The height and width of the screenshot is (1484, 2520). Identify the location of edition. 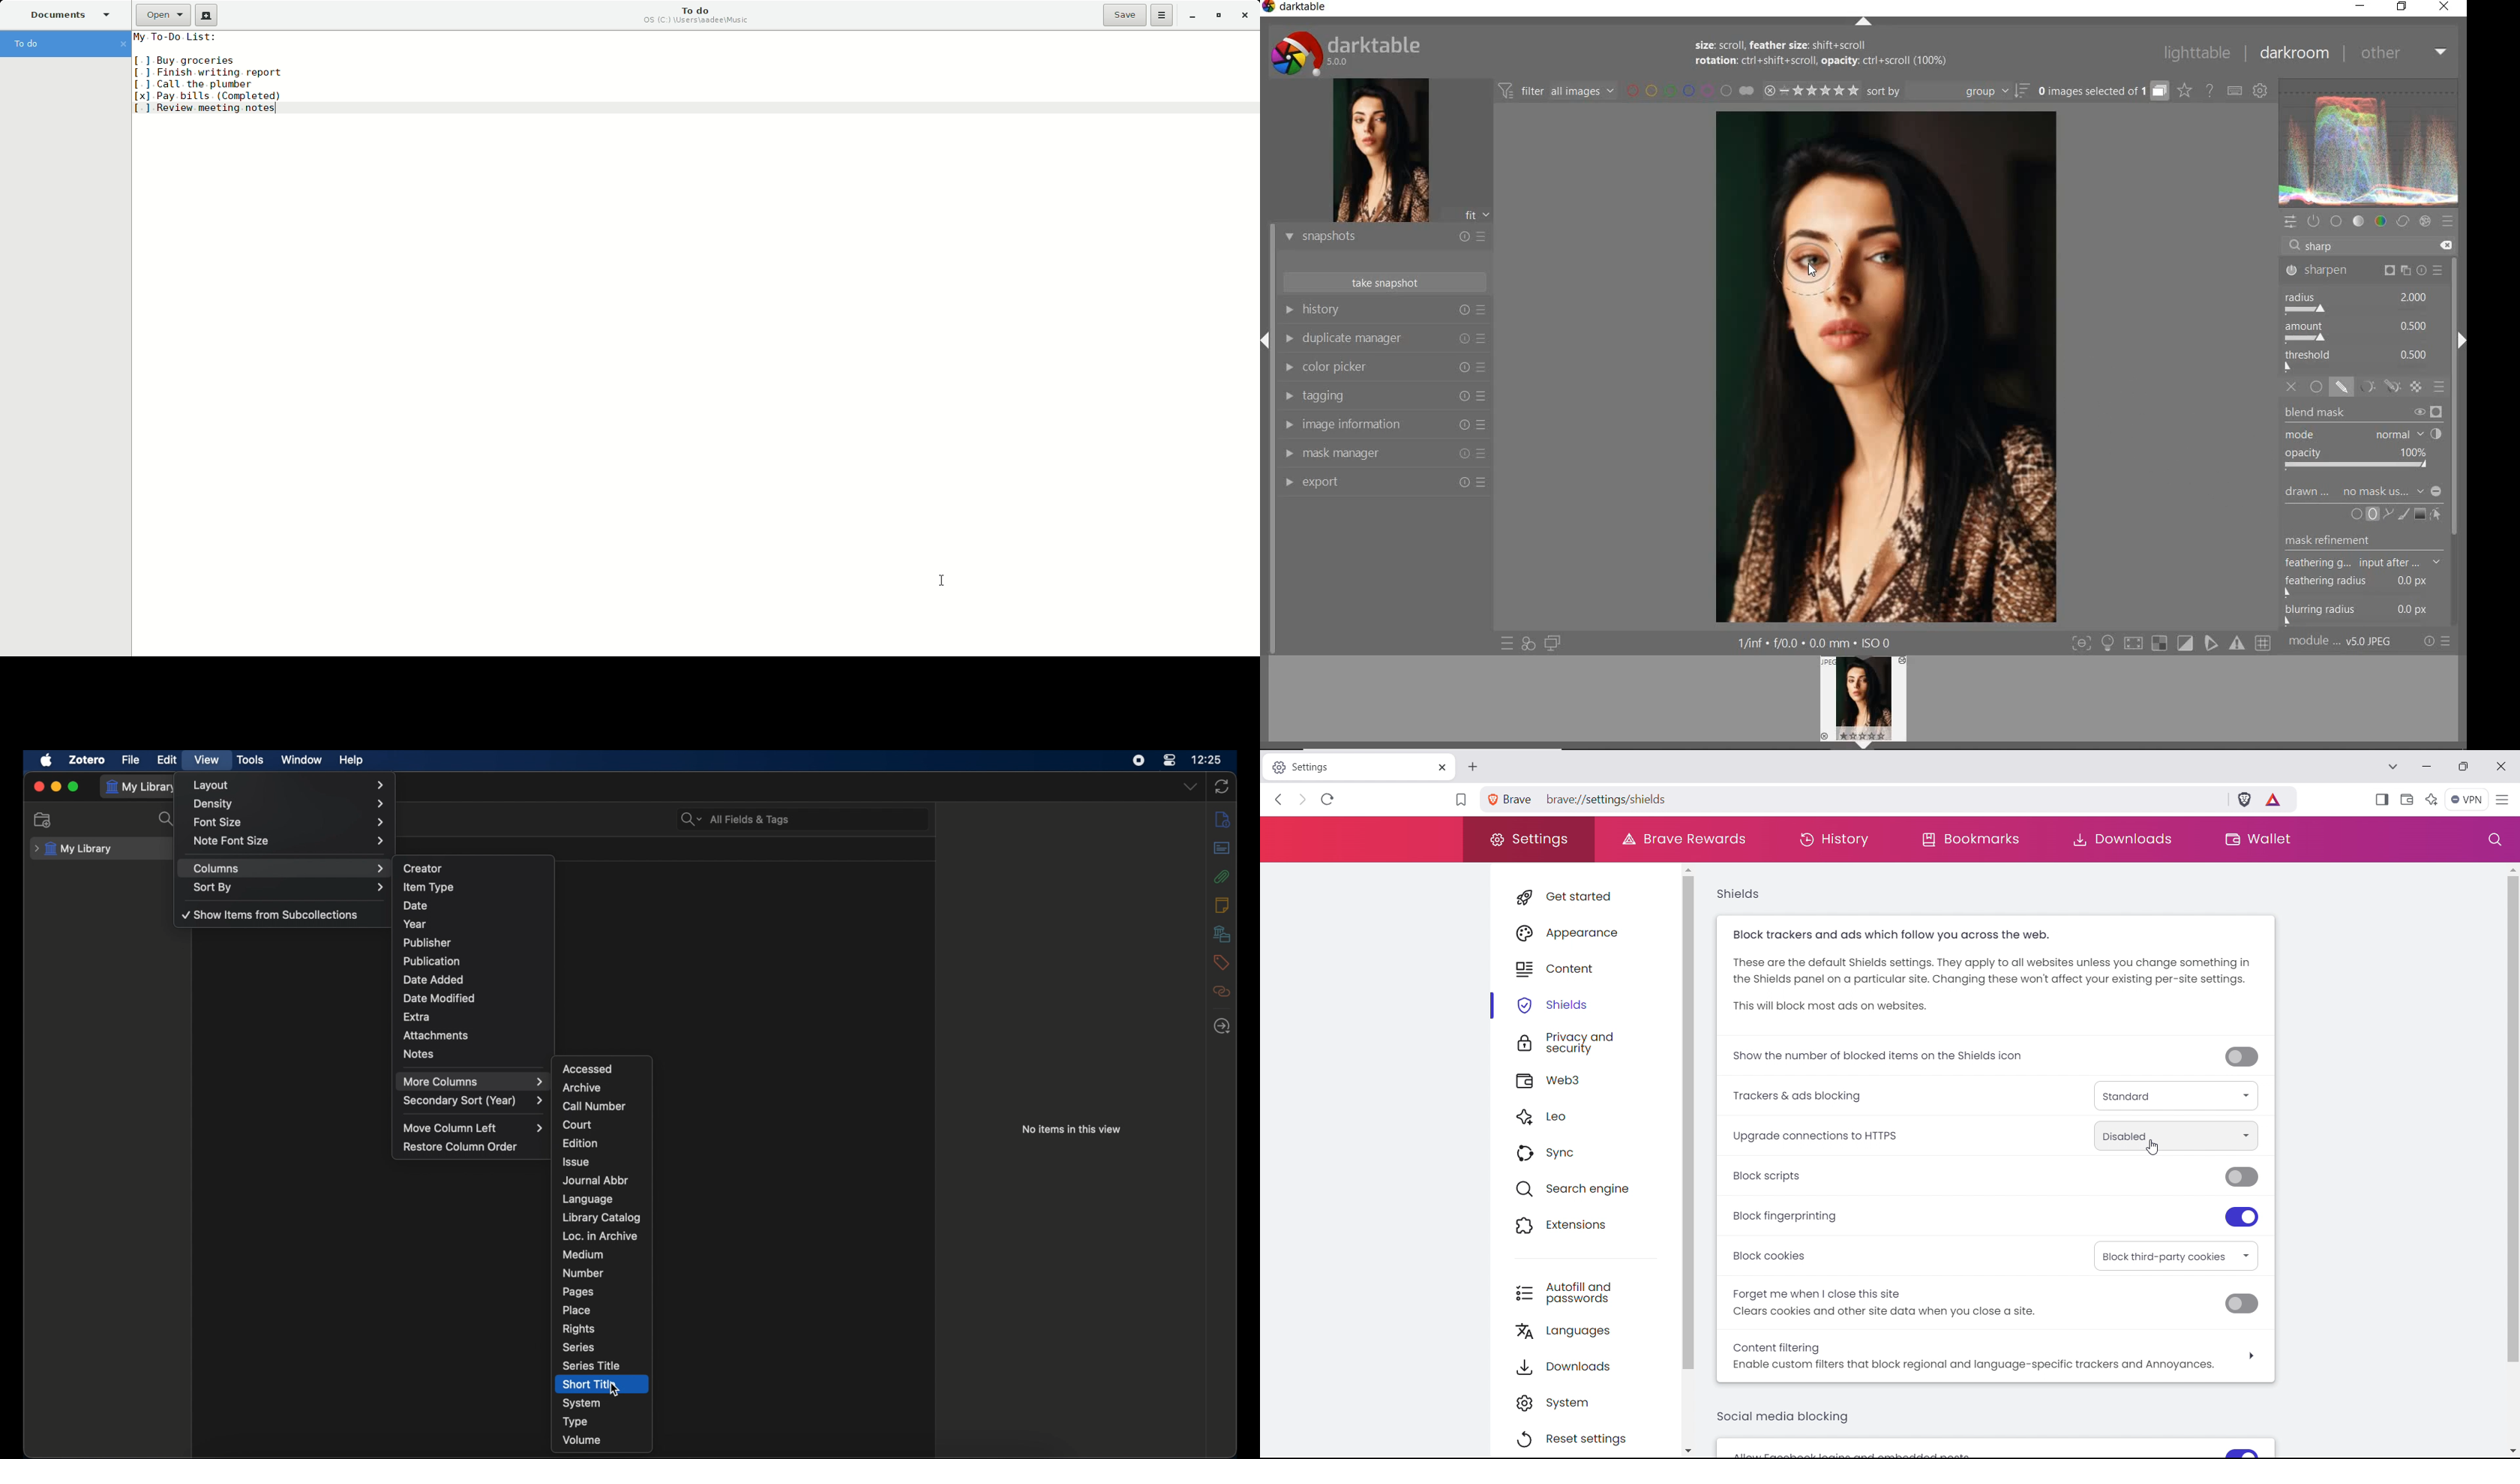
(582, 1143).